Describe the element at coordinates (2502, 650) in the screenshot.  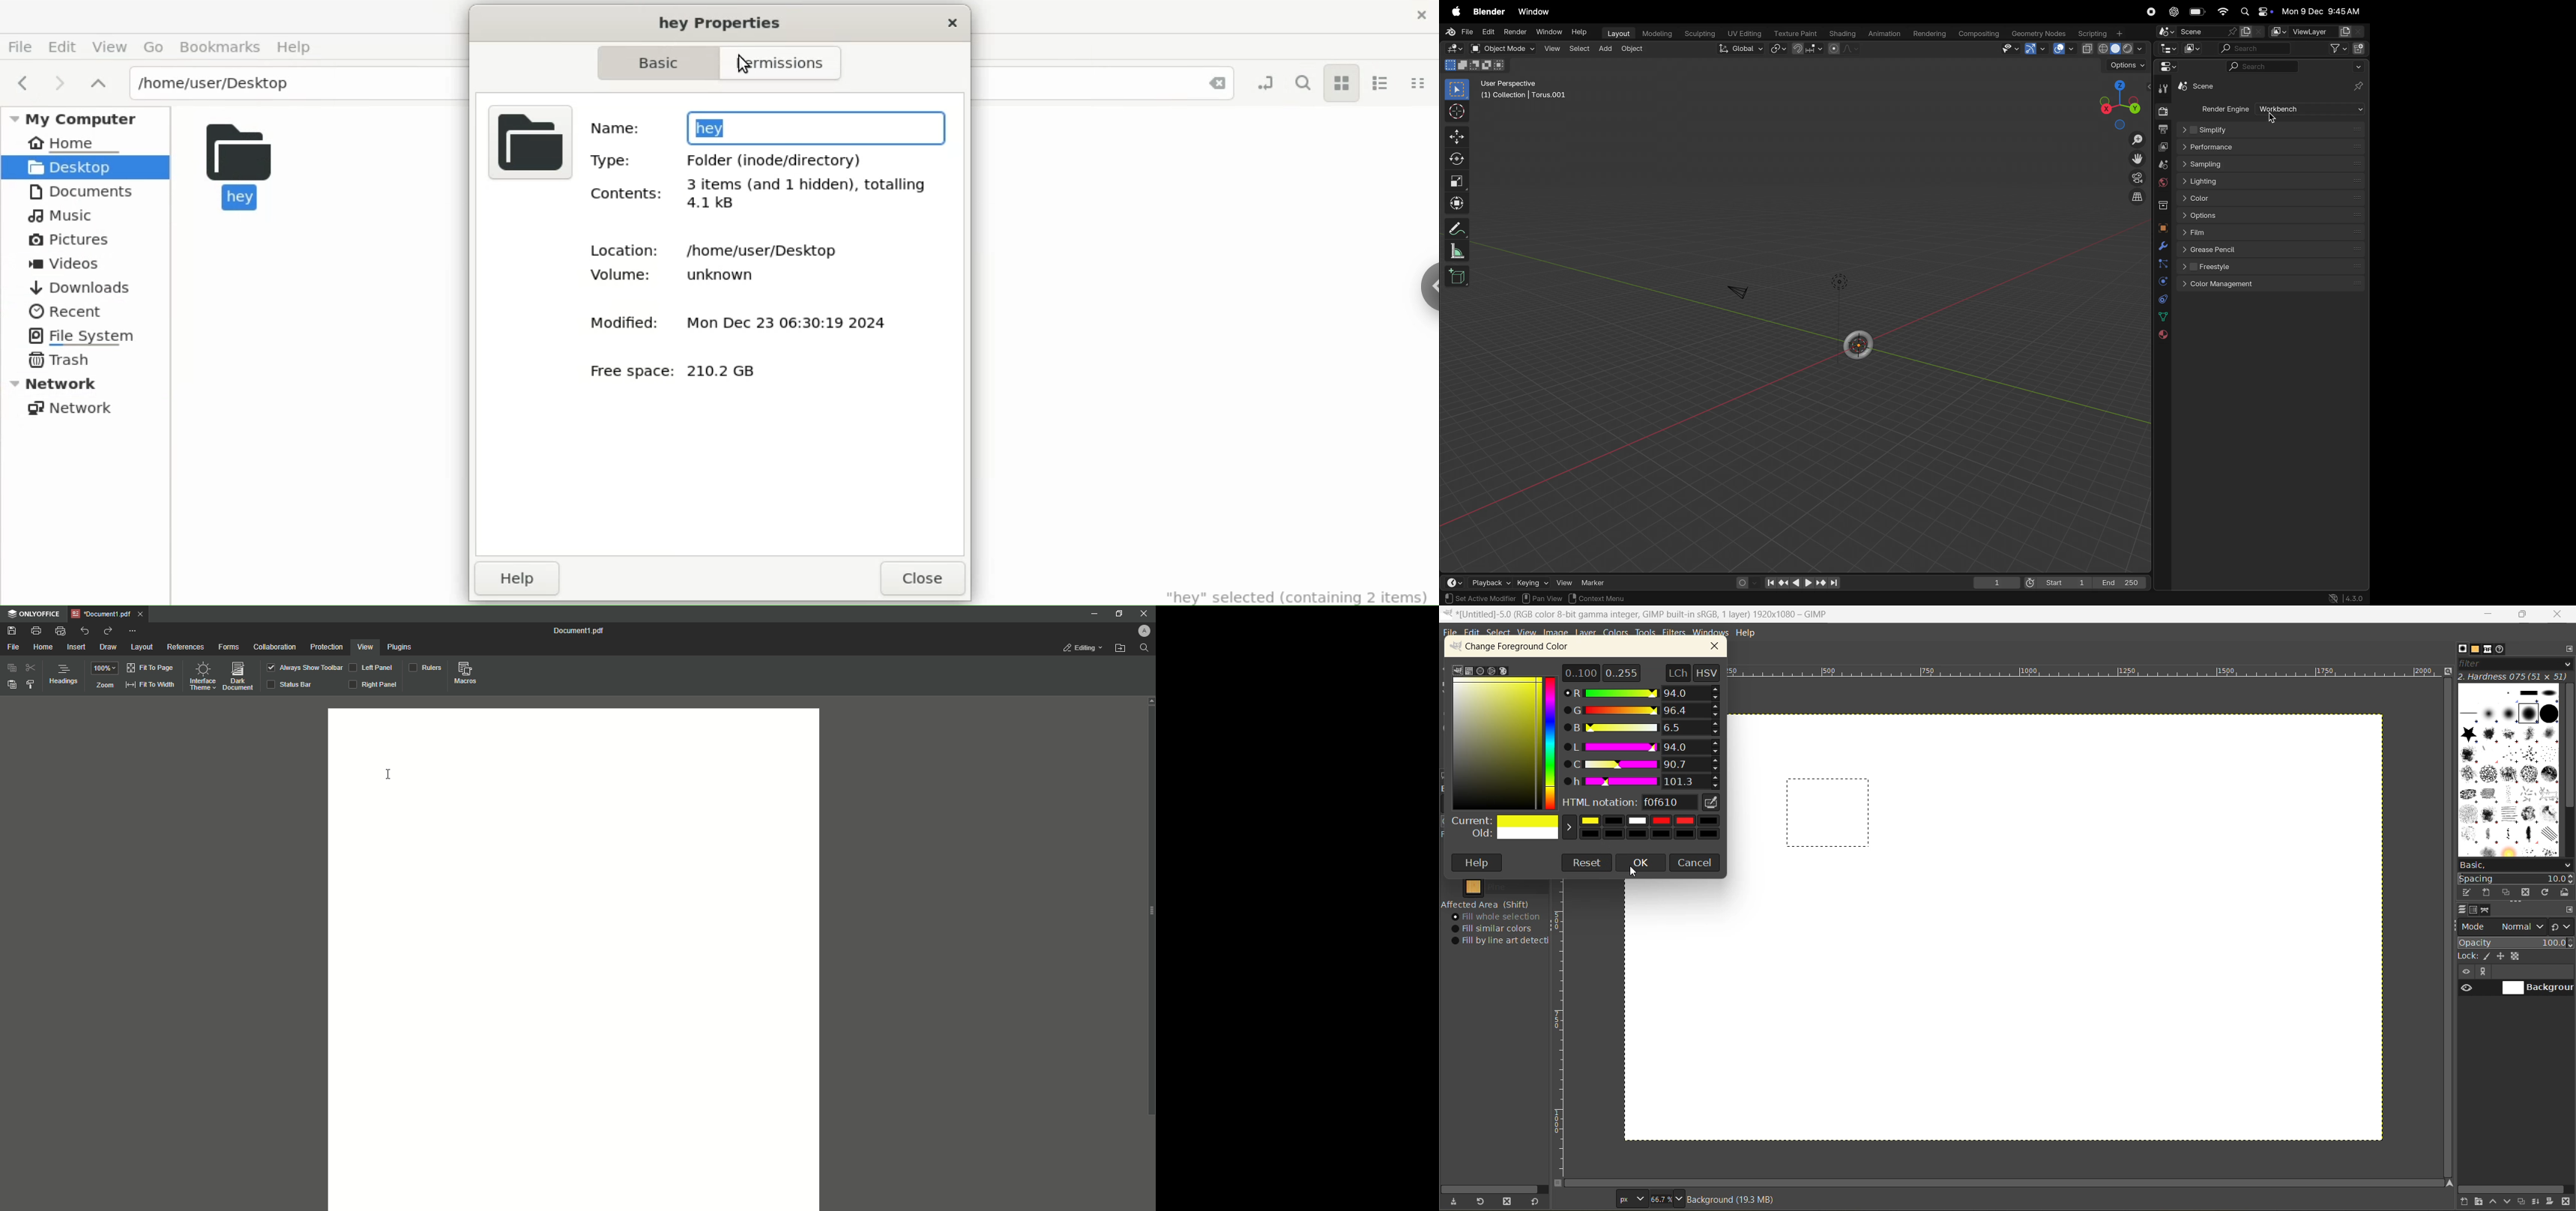
I see `document history` at that location.